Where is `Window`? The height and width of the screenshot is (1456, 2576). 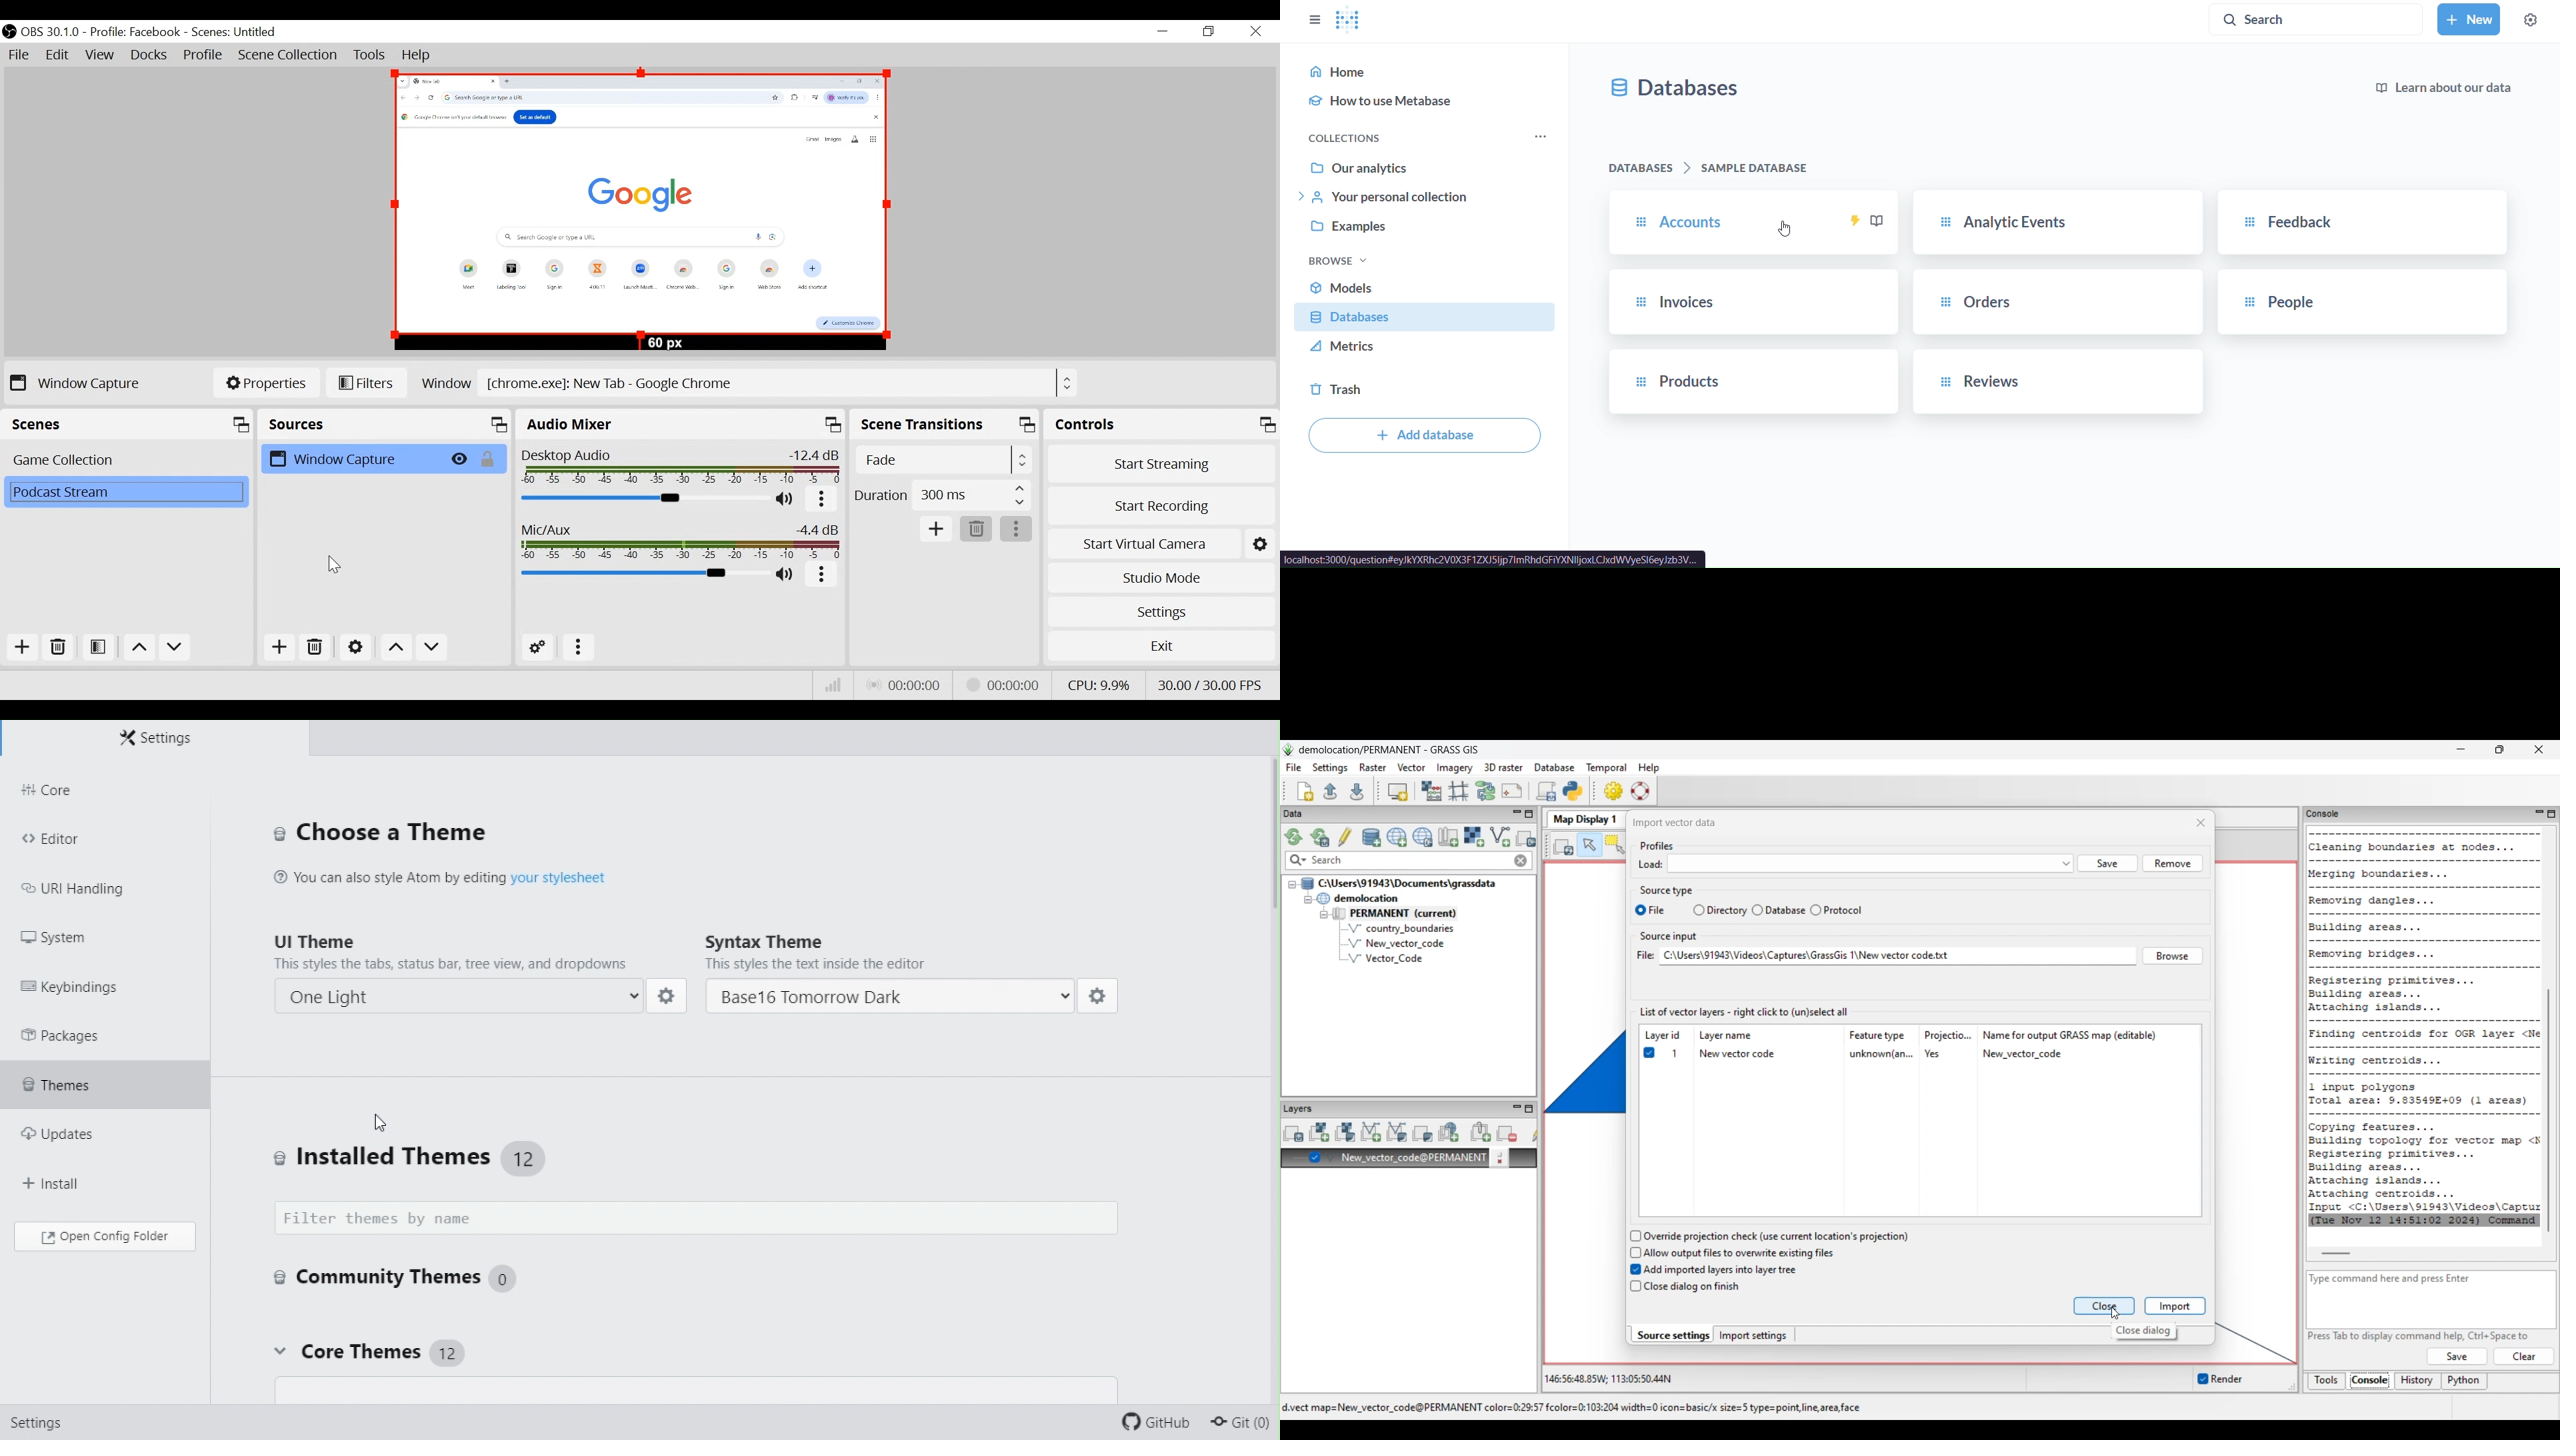 Window is located at coordinates (746, 382).